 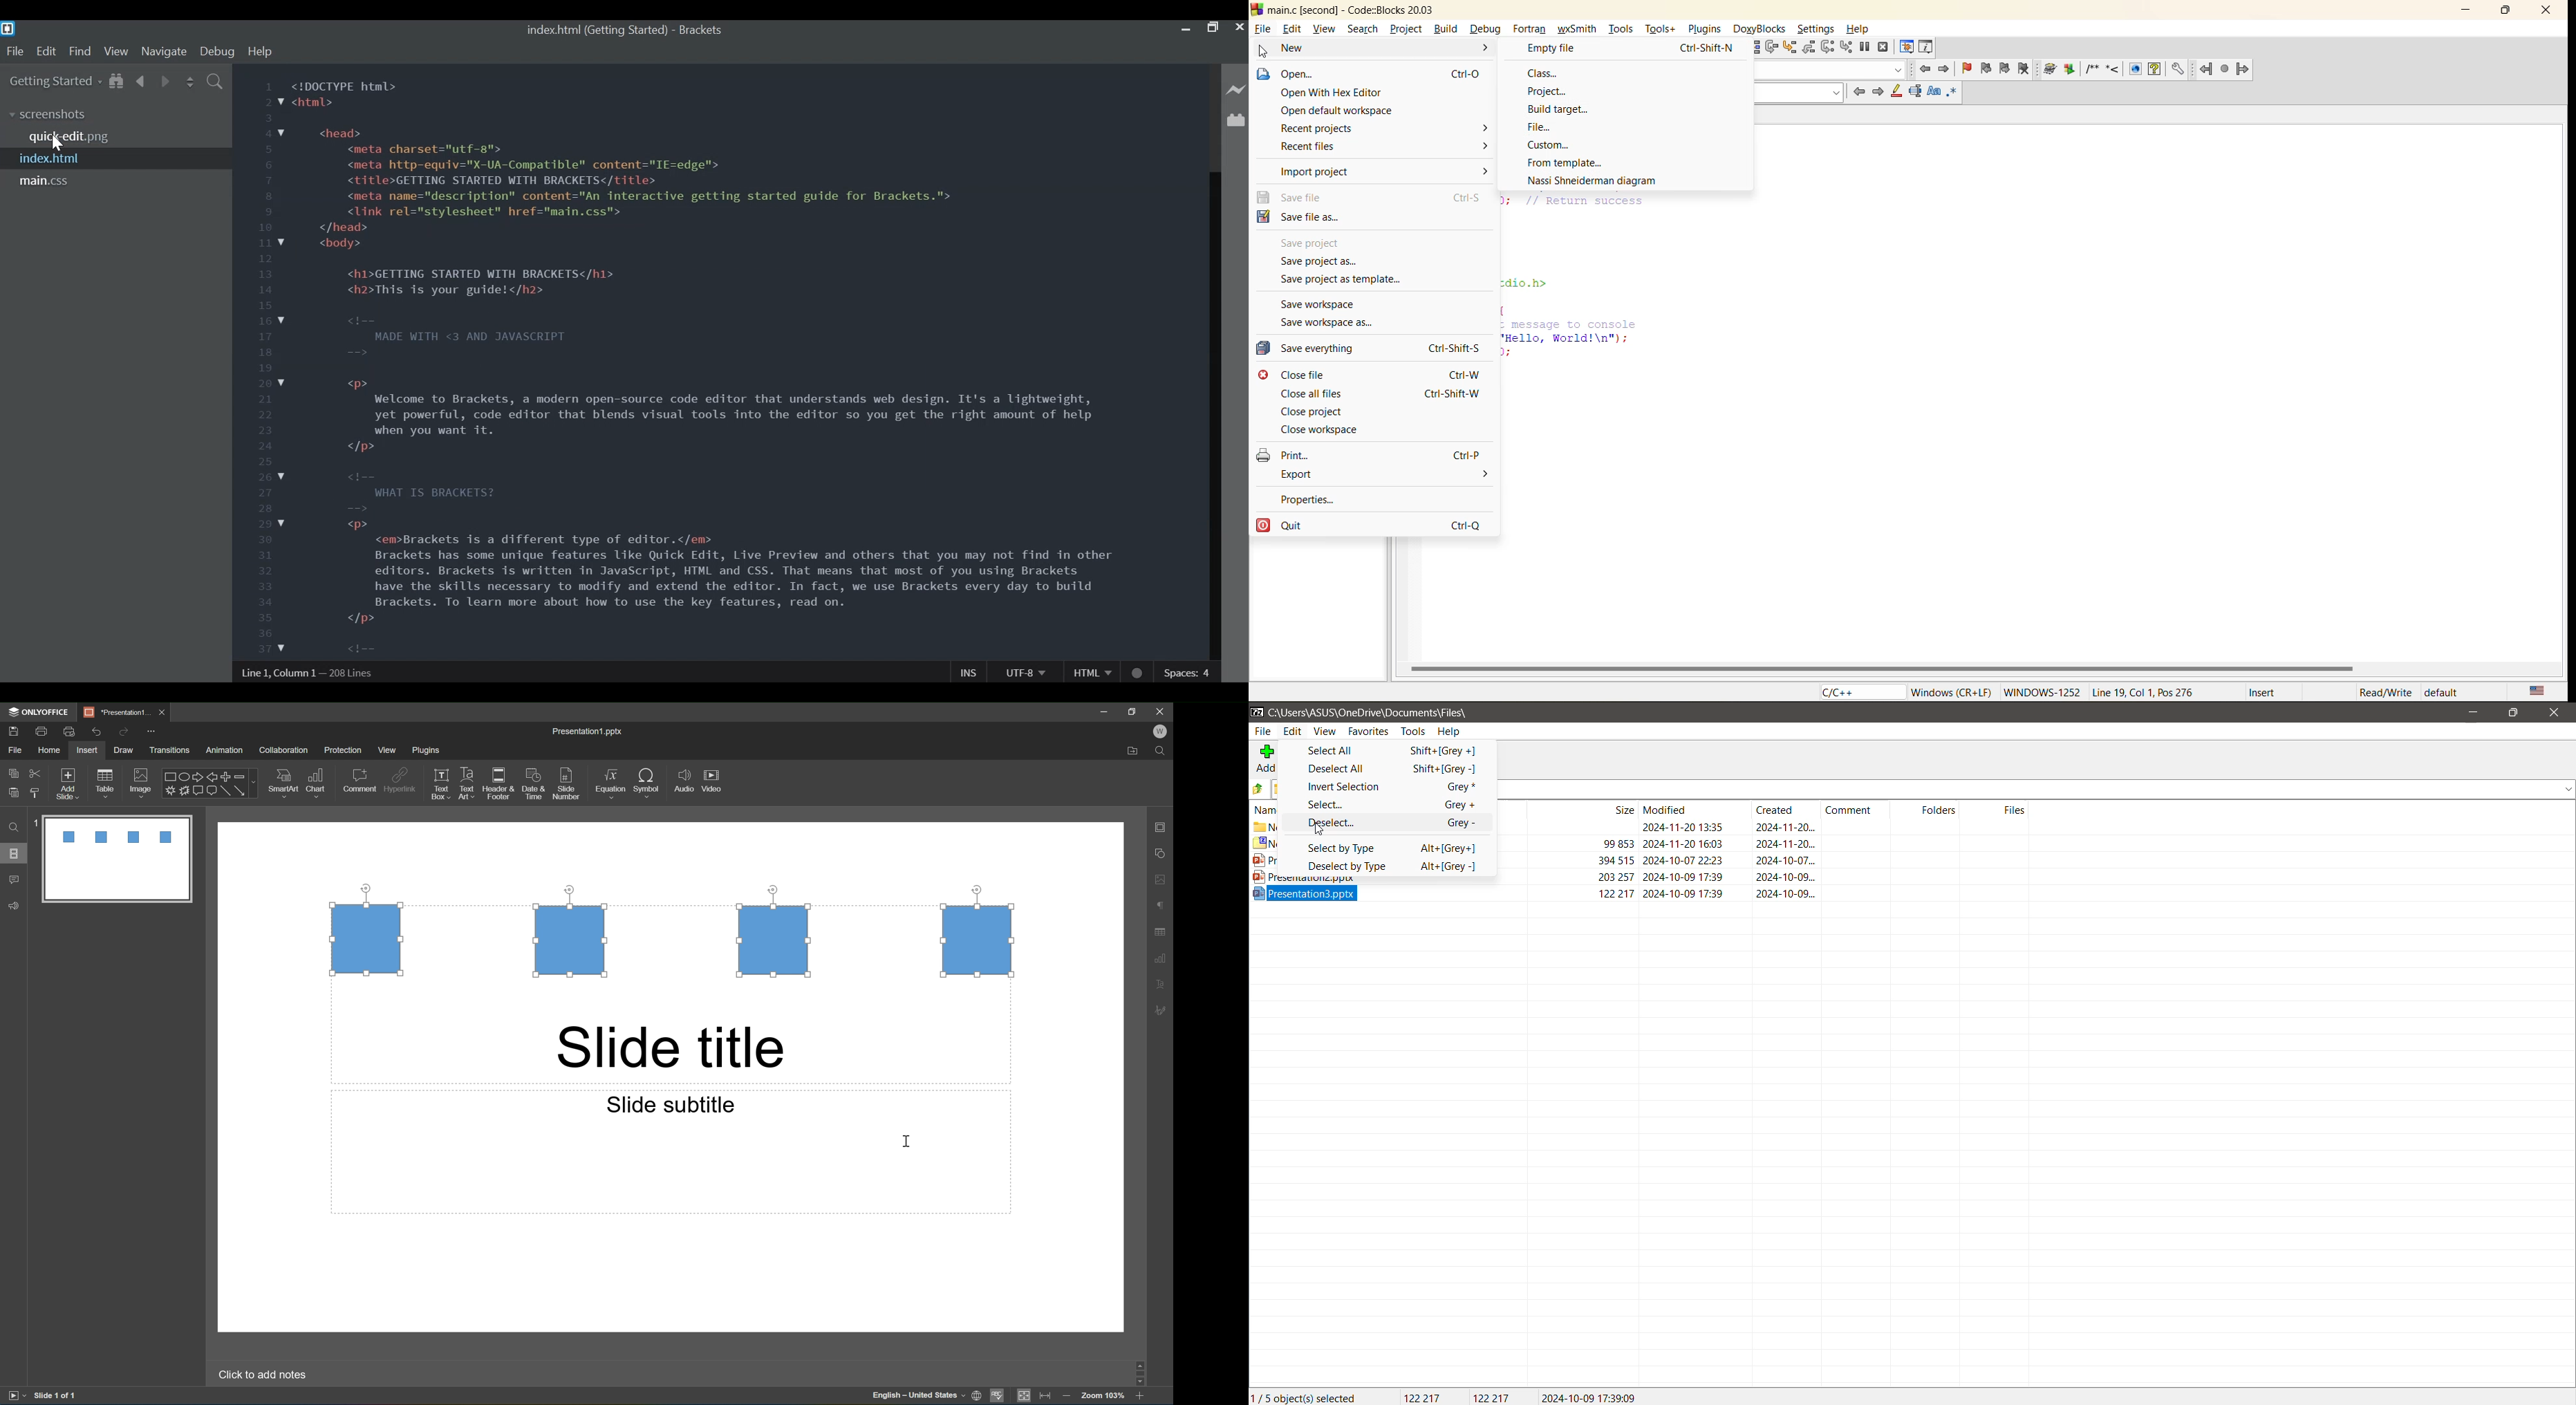 What do you see at coordinates (359, 780) in the screenshot?
I see `comment` at bounding box center [359, 780].